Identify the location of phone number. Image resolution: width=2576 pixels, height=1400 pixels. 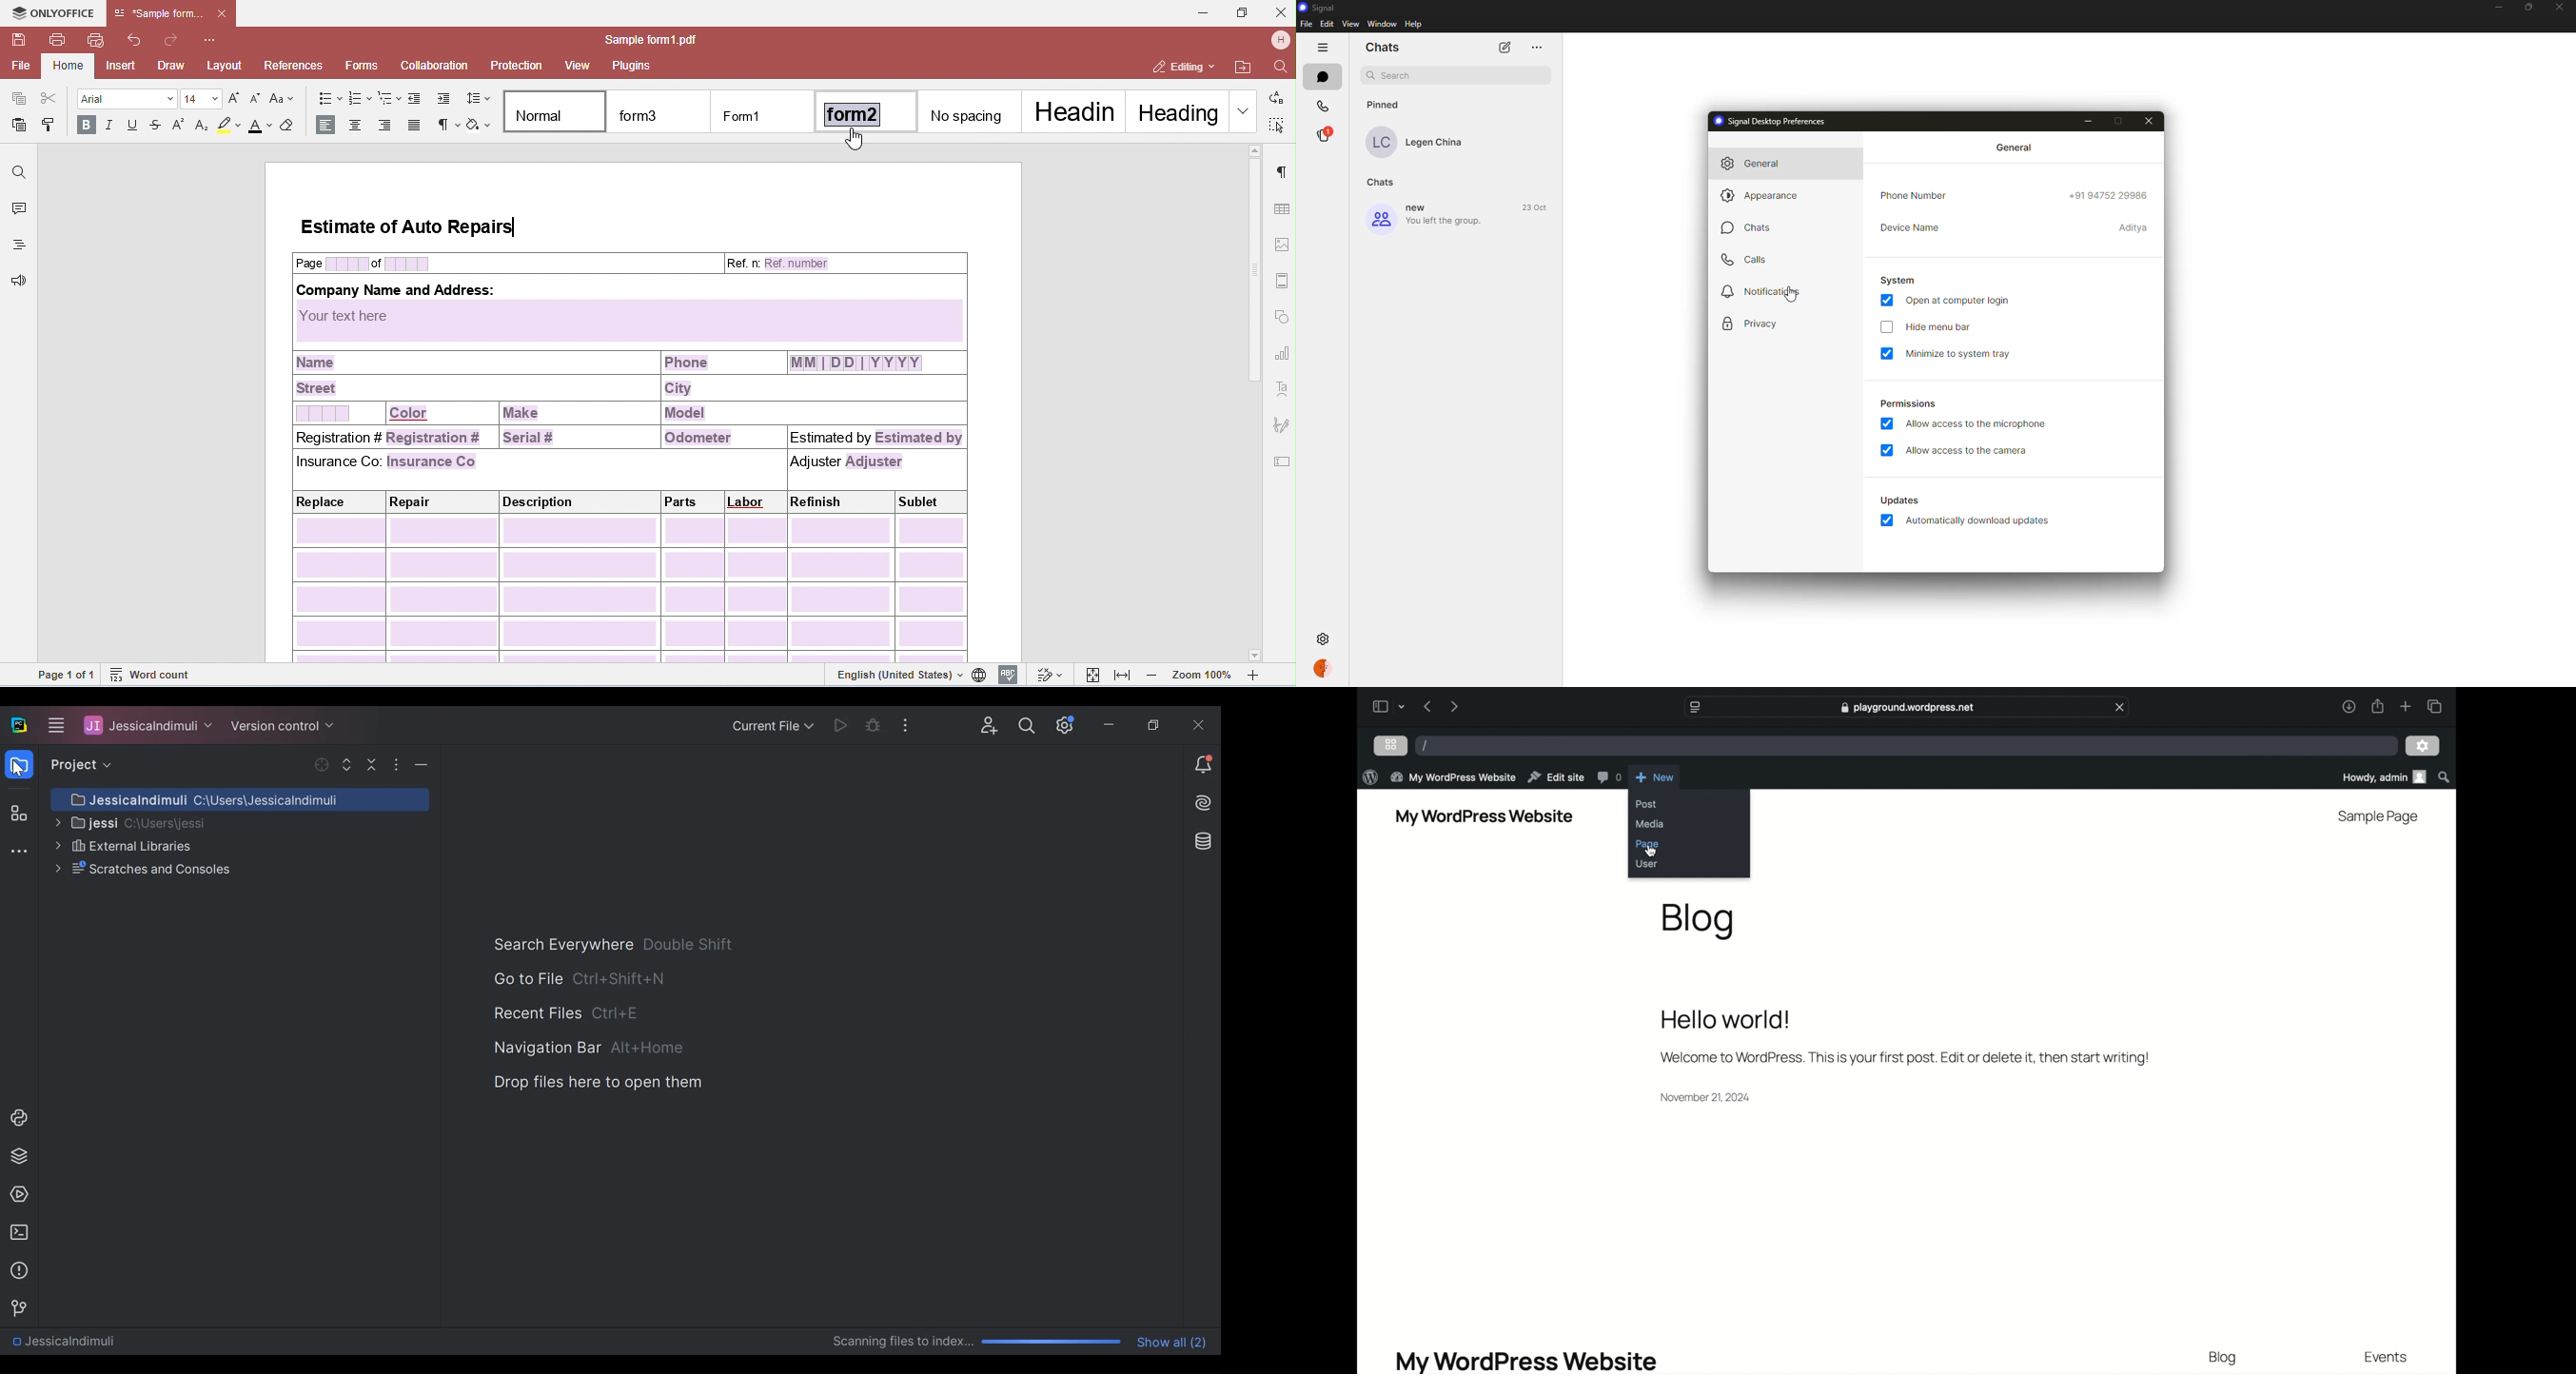
(2111, 196).